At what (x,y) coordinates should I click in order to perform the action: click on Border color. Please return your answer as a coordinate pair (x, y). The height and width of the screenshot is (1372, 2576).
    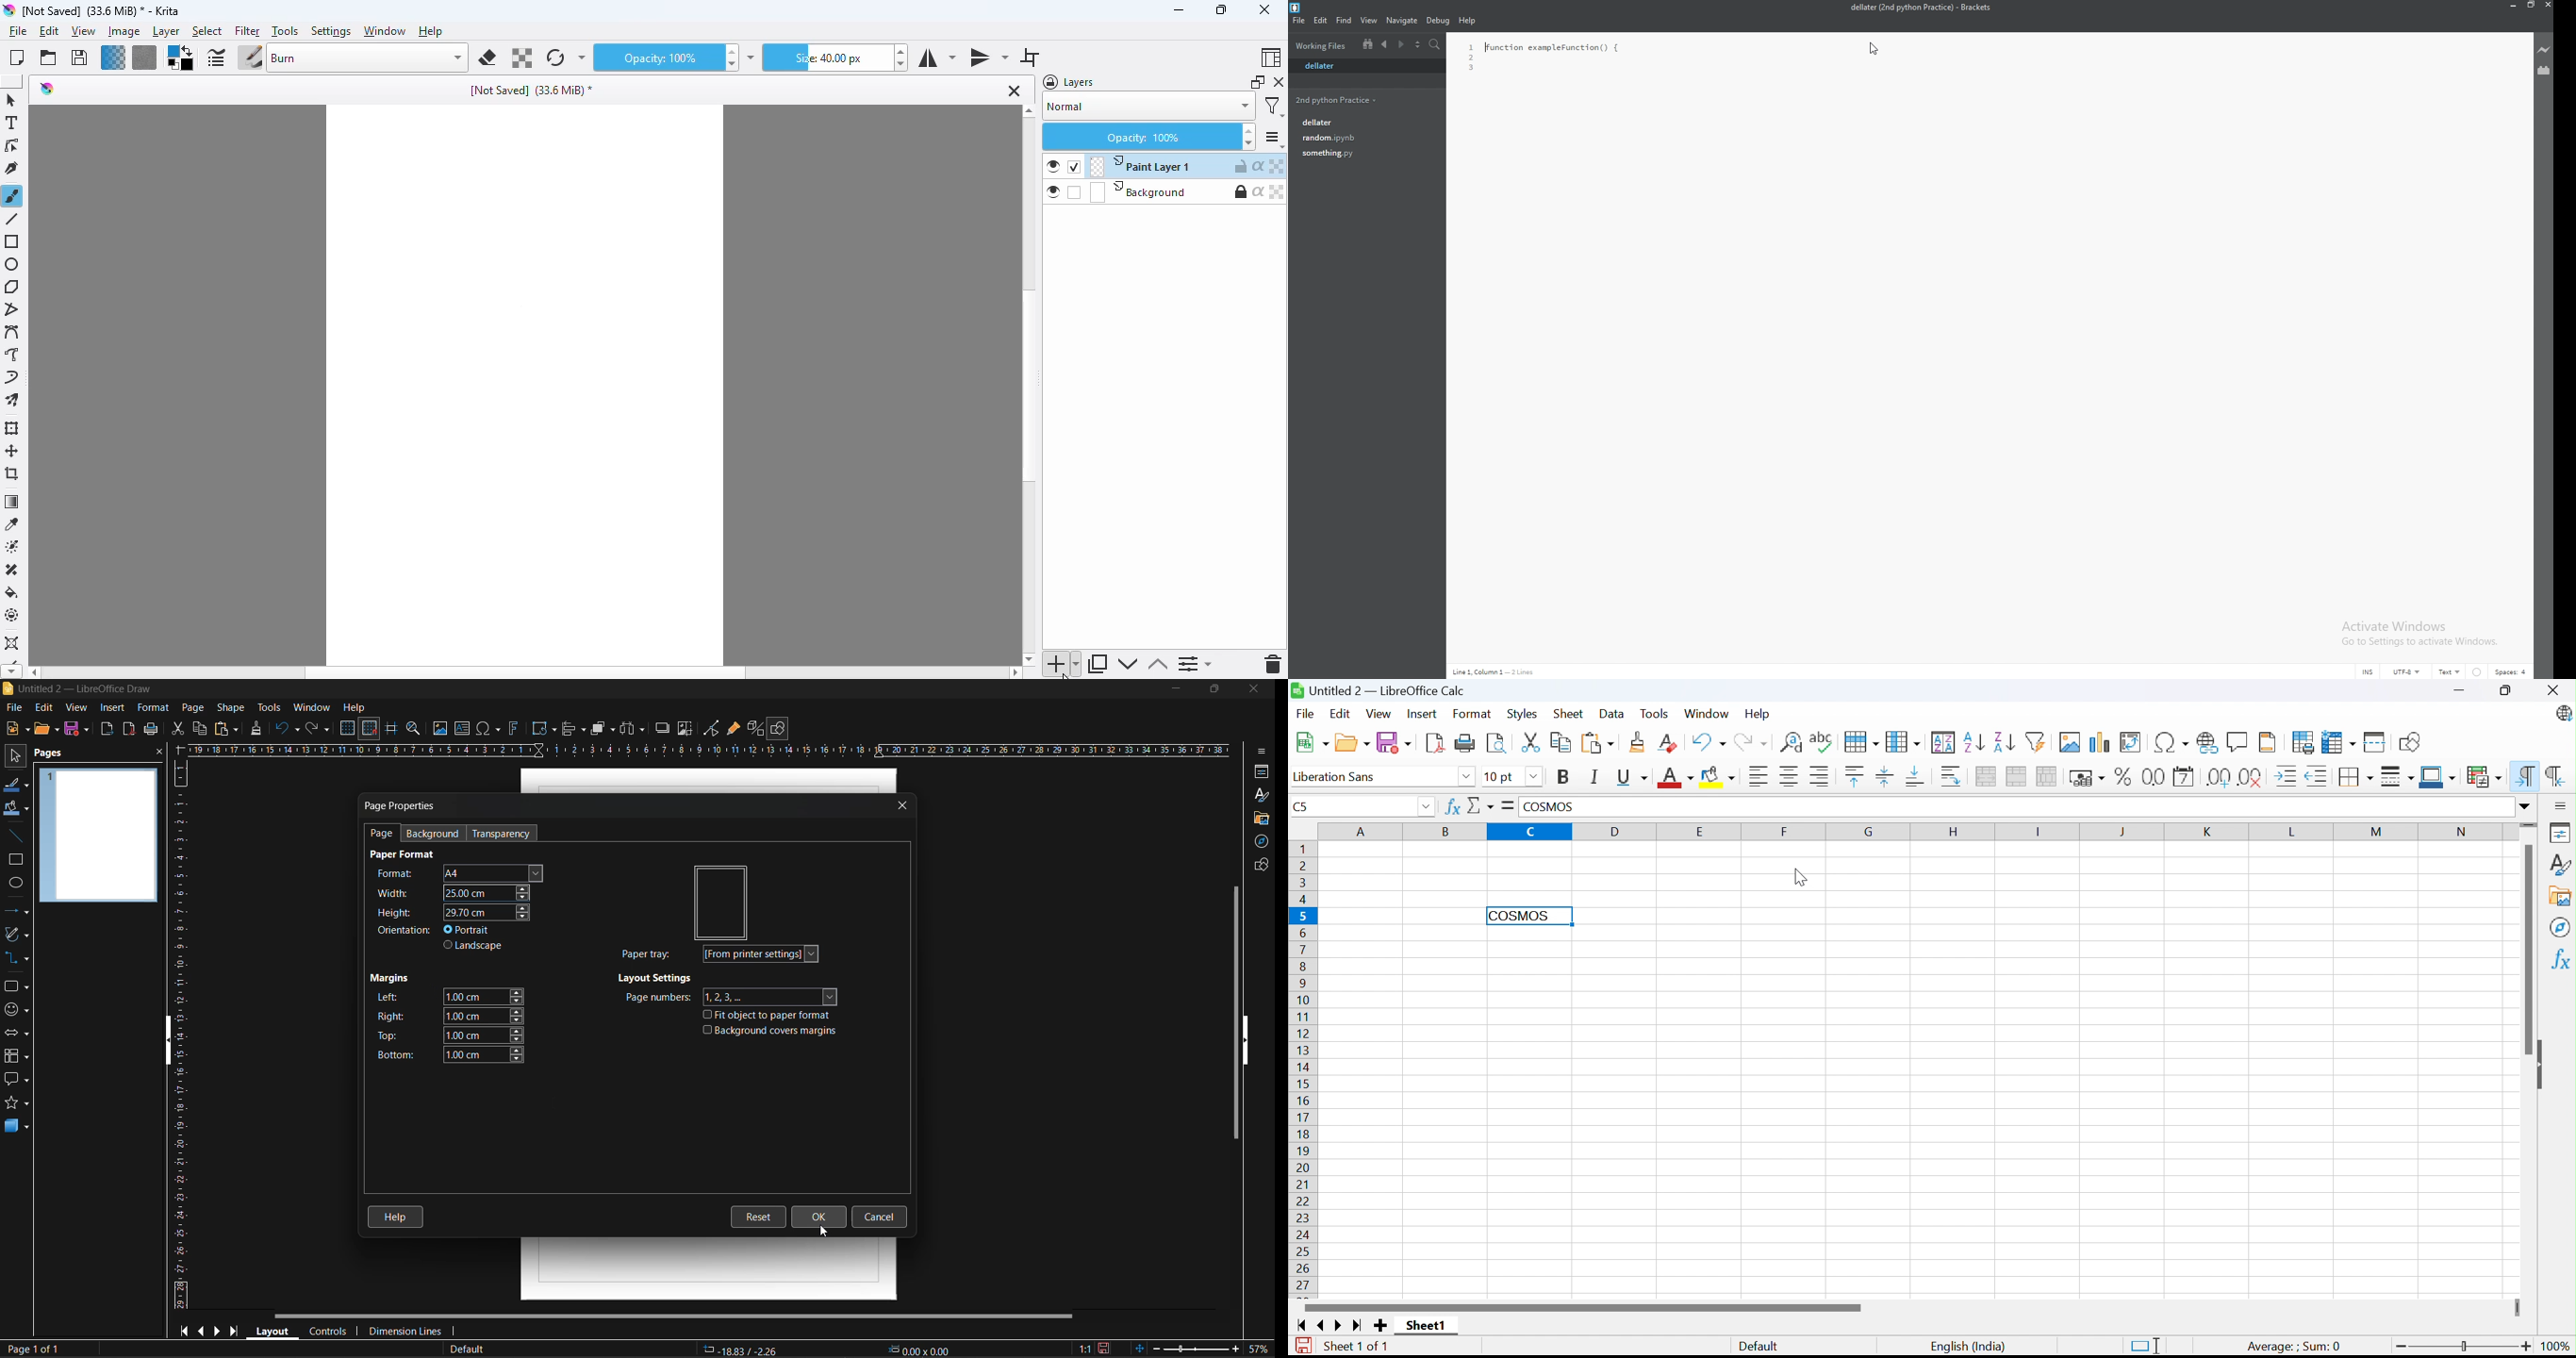
    Looking at the image, I should click on (2438, 778).